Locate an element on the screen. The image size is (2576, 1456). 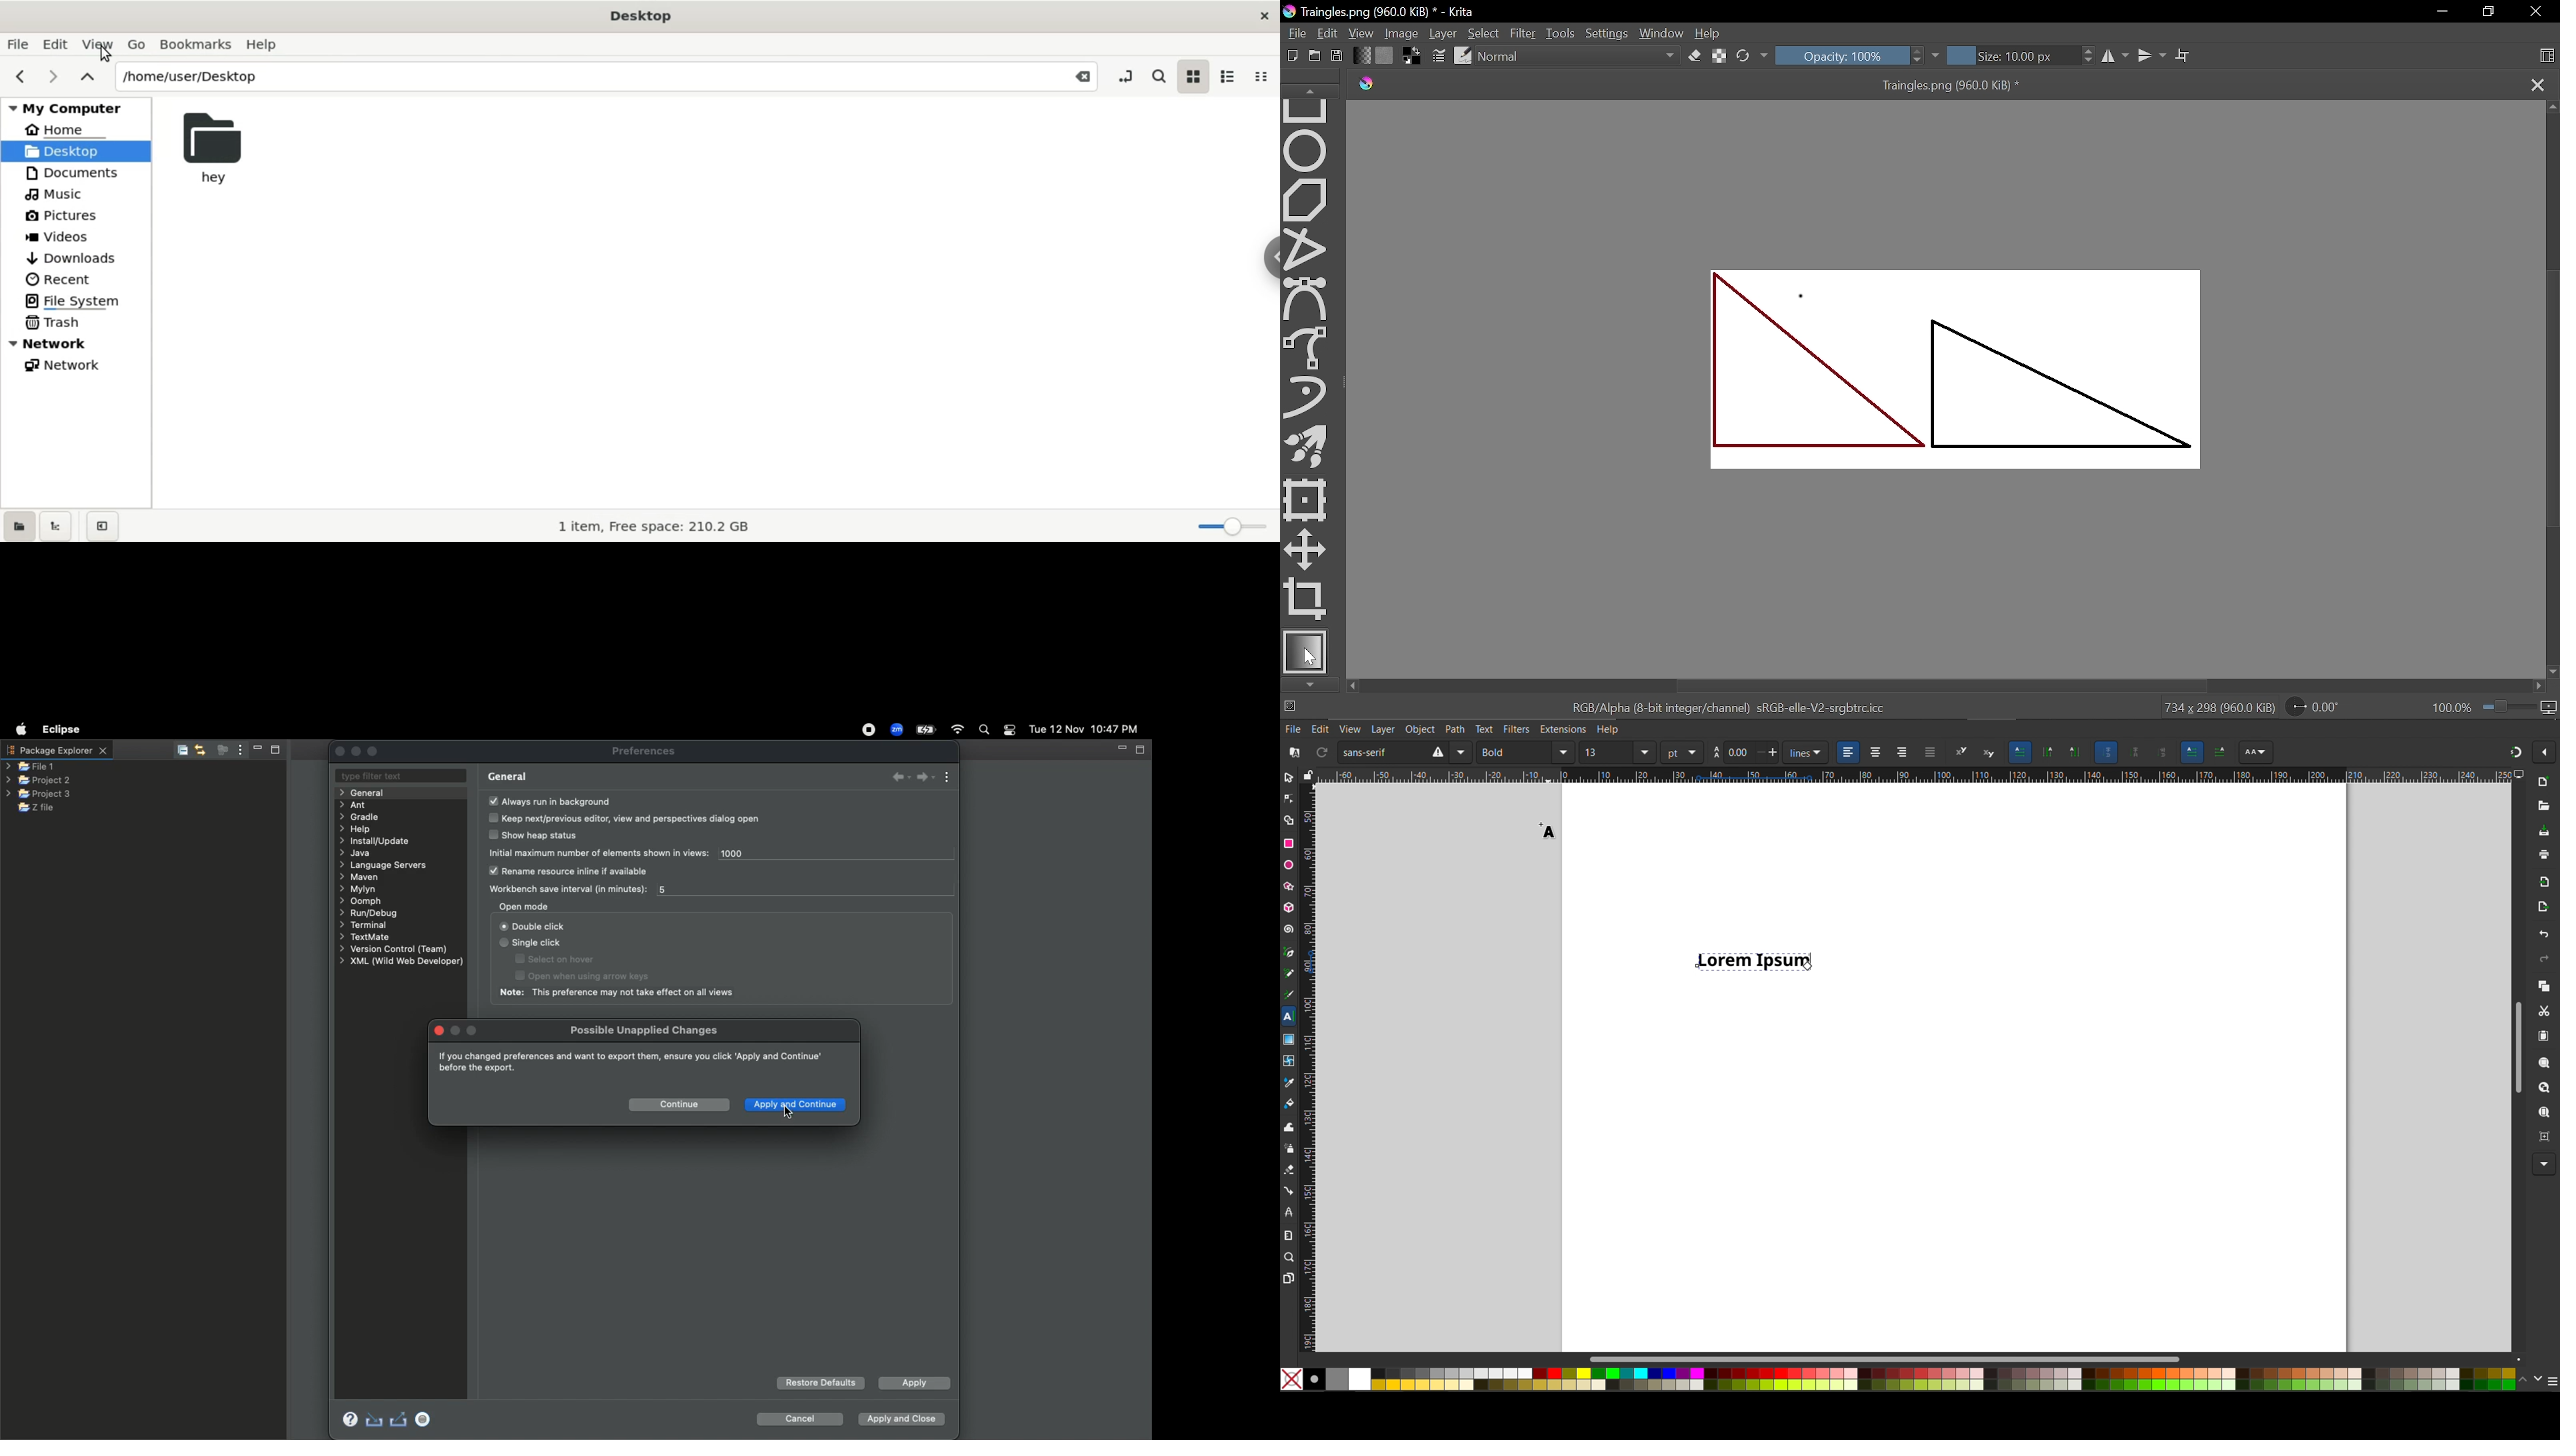
Image is located at coordinates (1401, 33).